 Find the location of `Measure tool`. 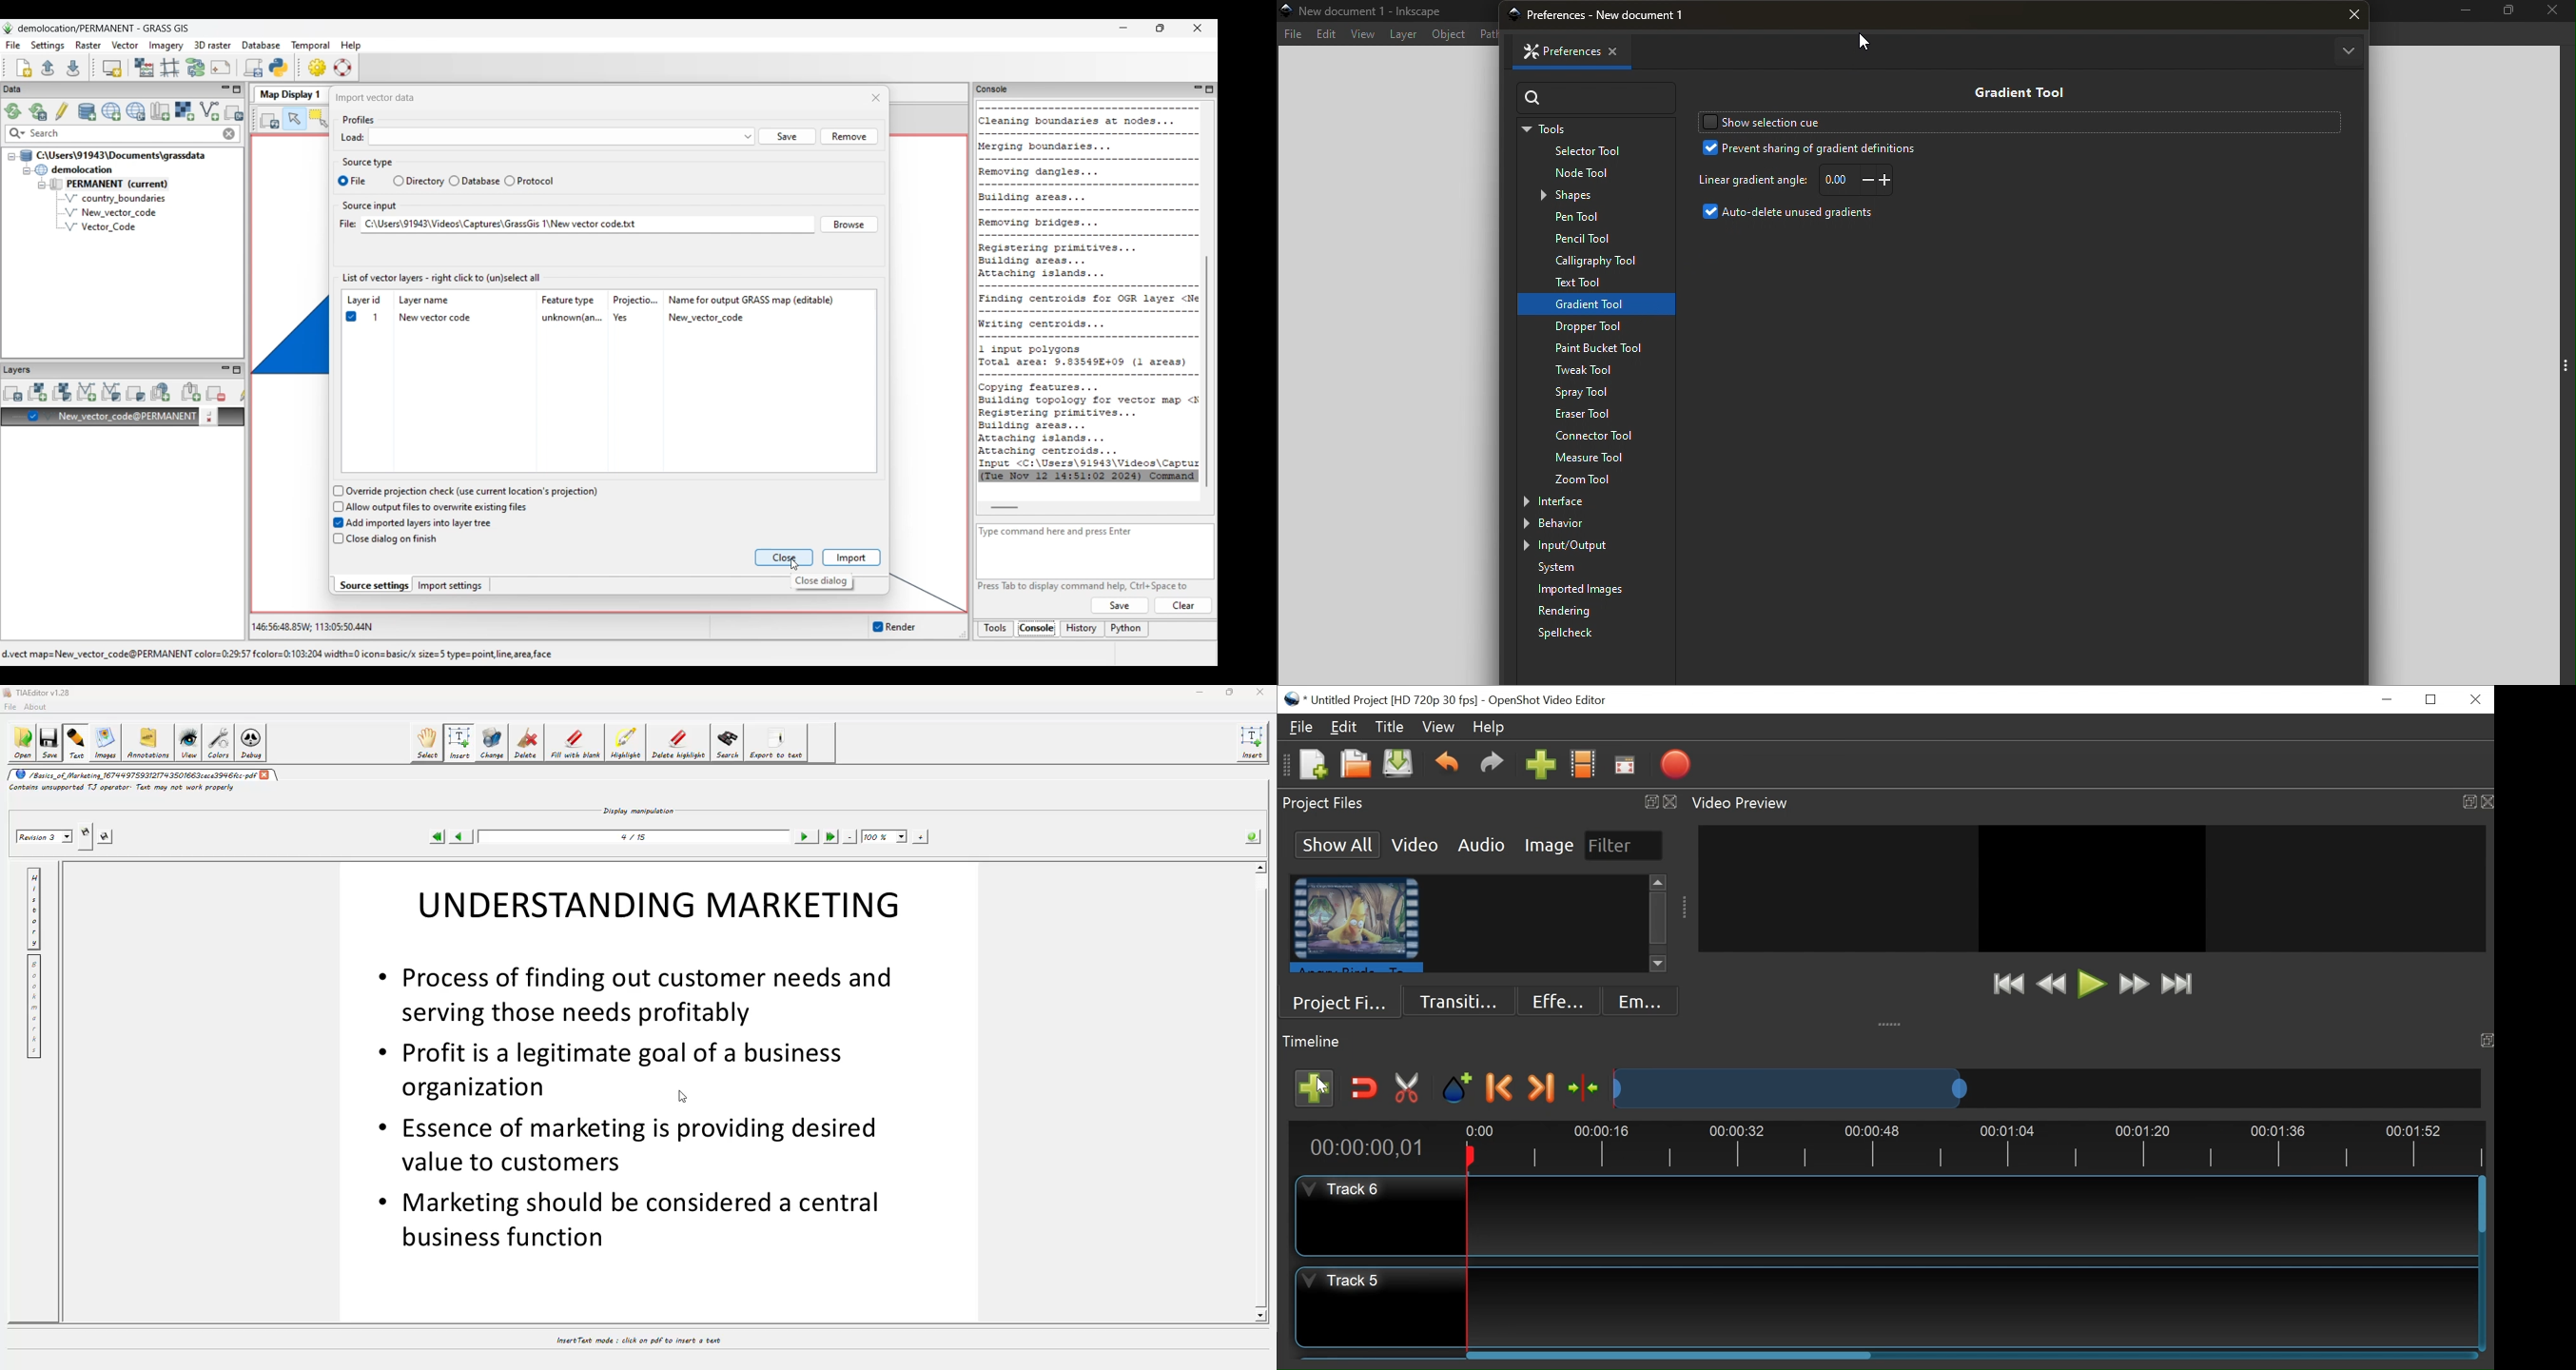

Measure tool is located at coordinates (1596, 458).